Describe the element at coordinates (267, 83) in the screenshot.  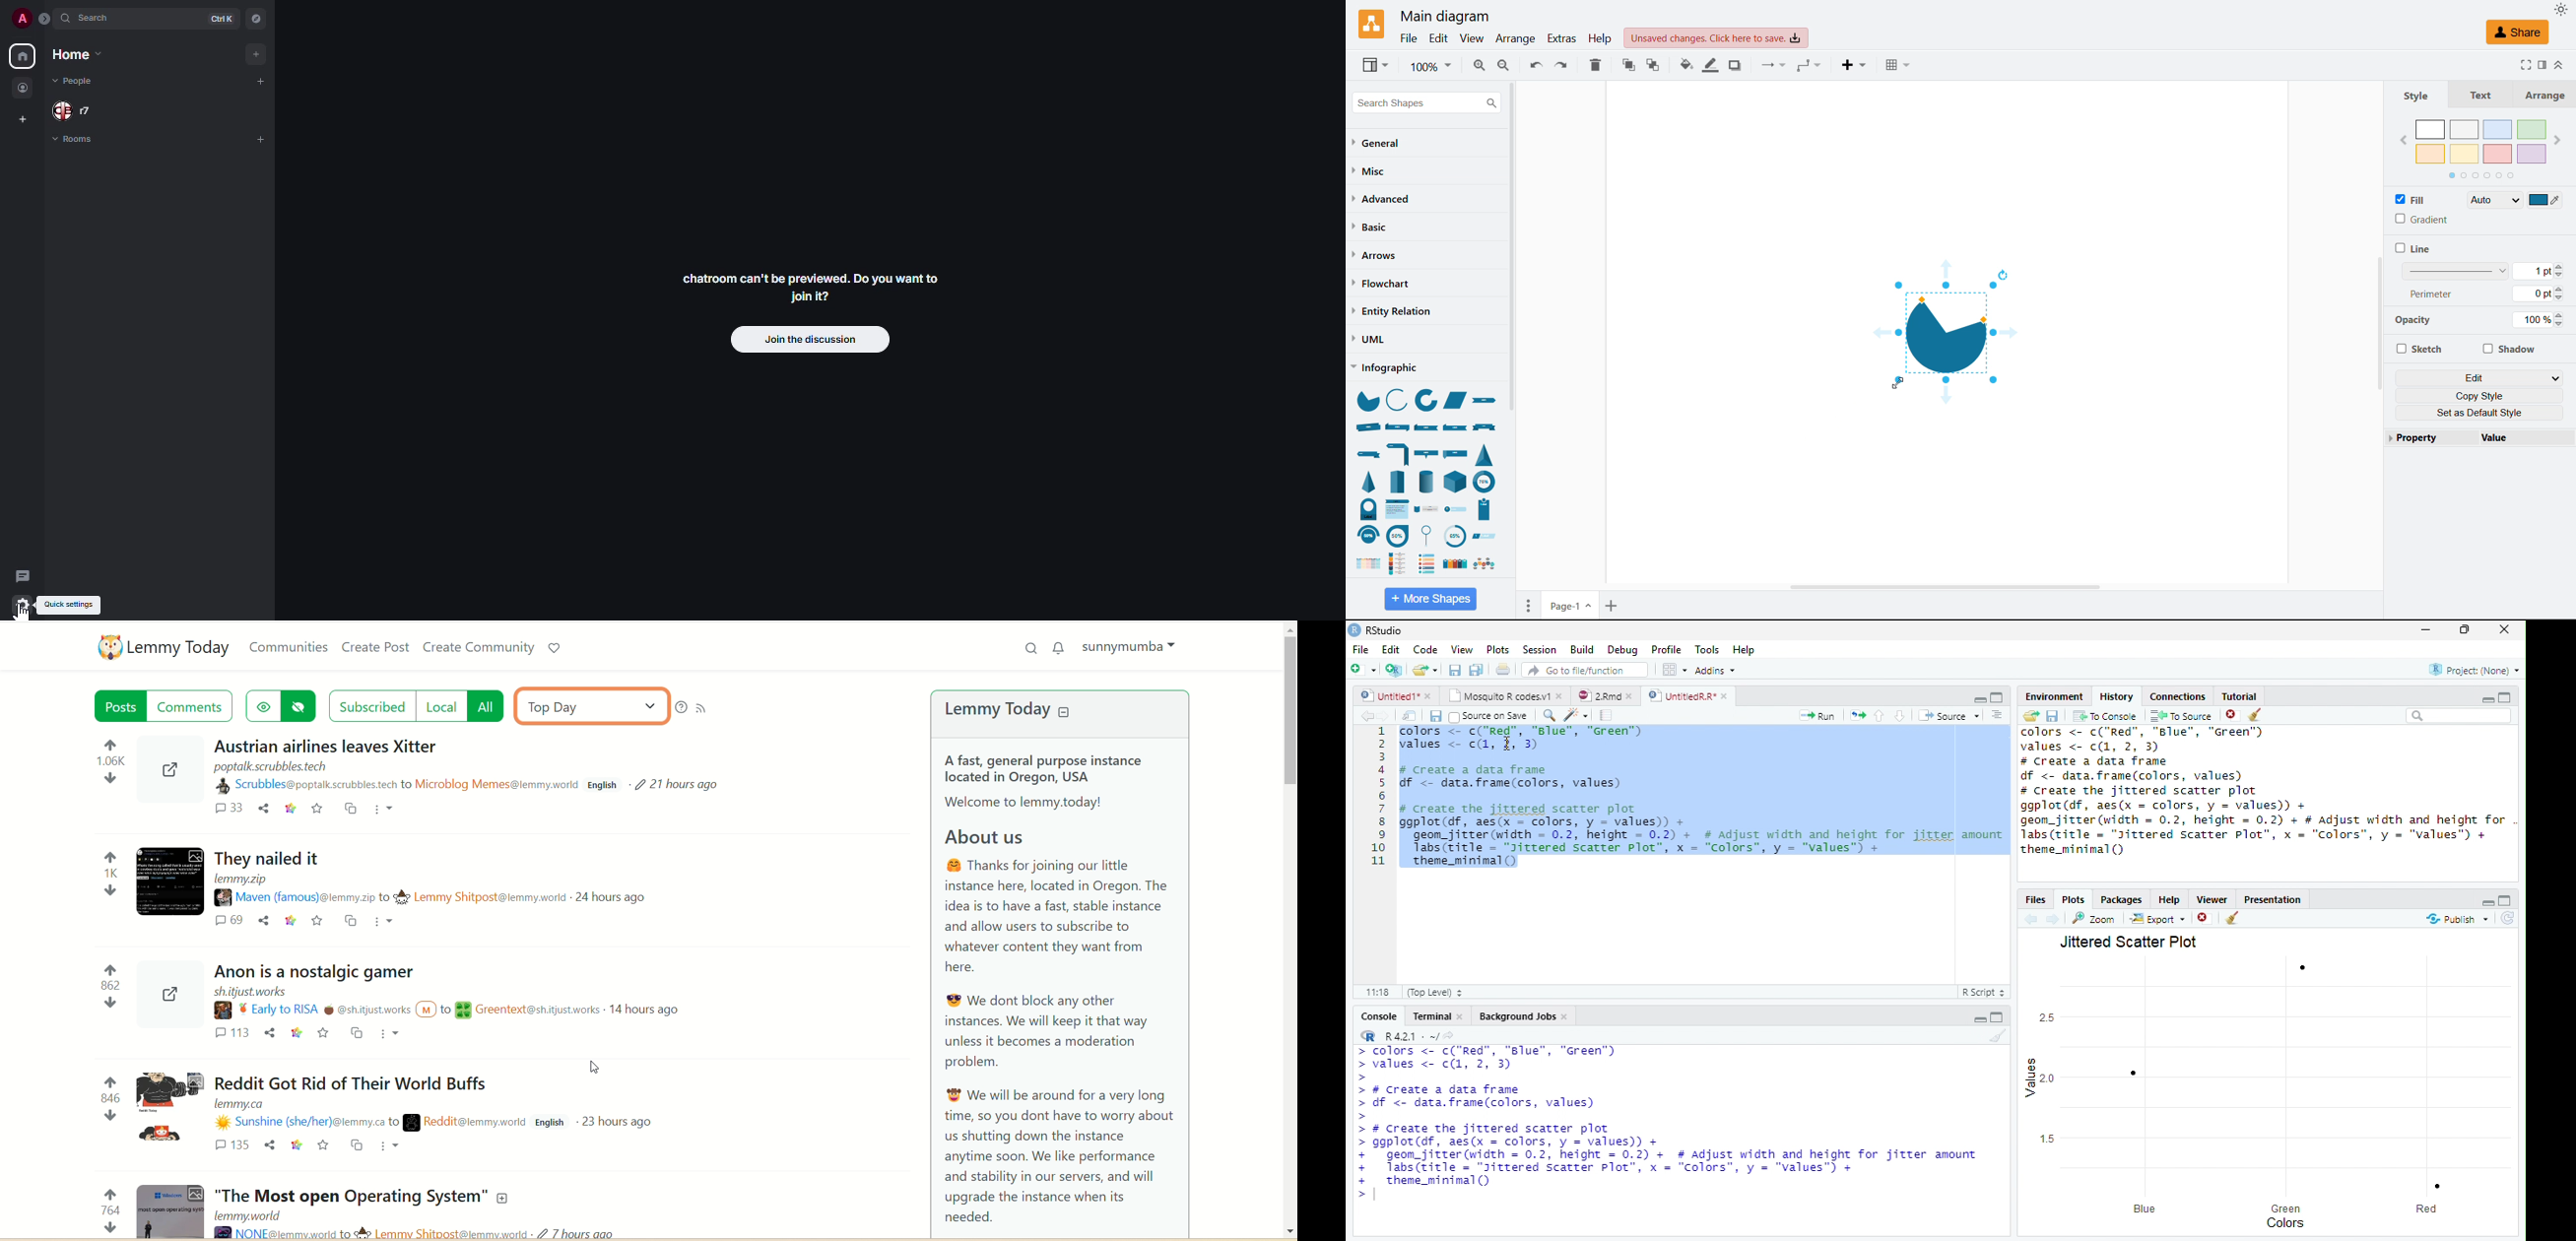
I see `add` at that location.